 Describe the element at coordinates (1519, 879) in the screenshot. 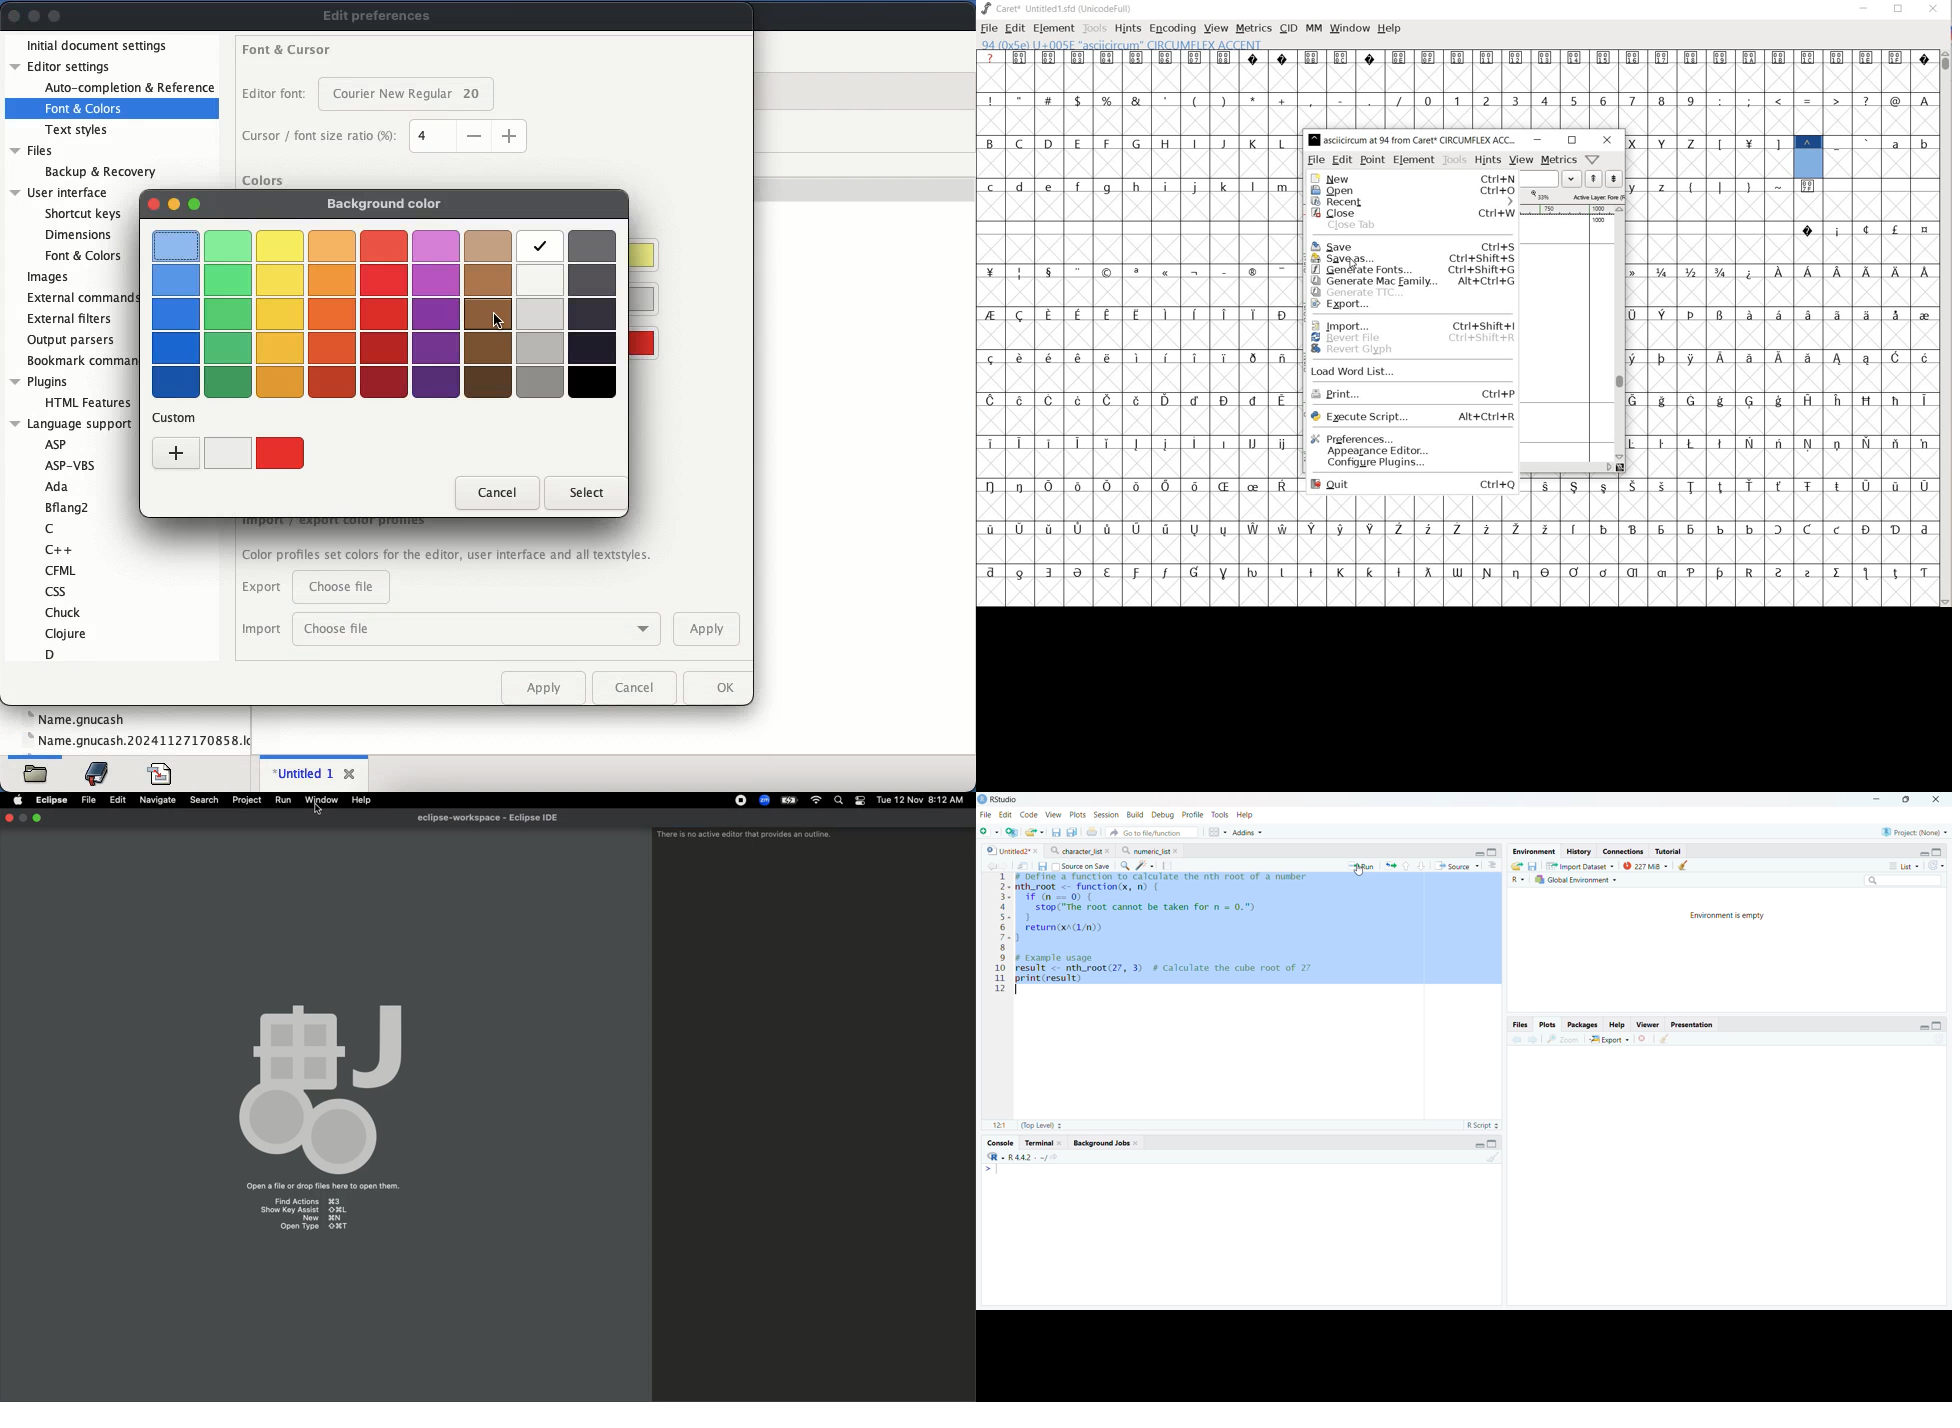

I see `R` at that location.